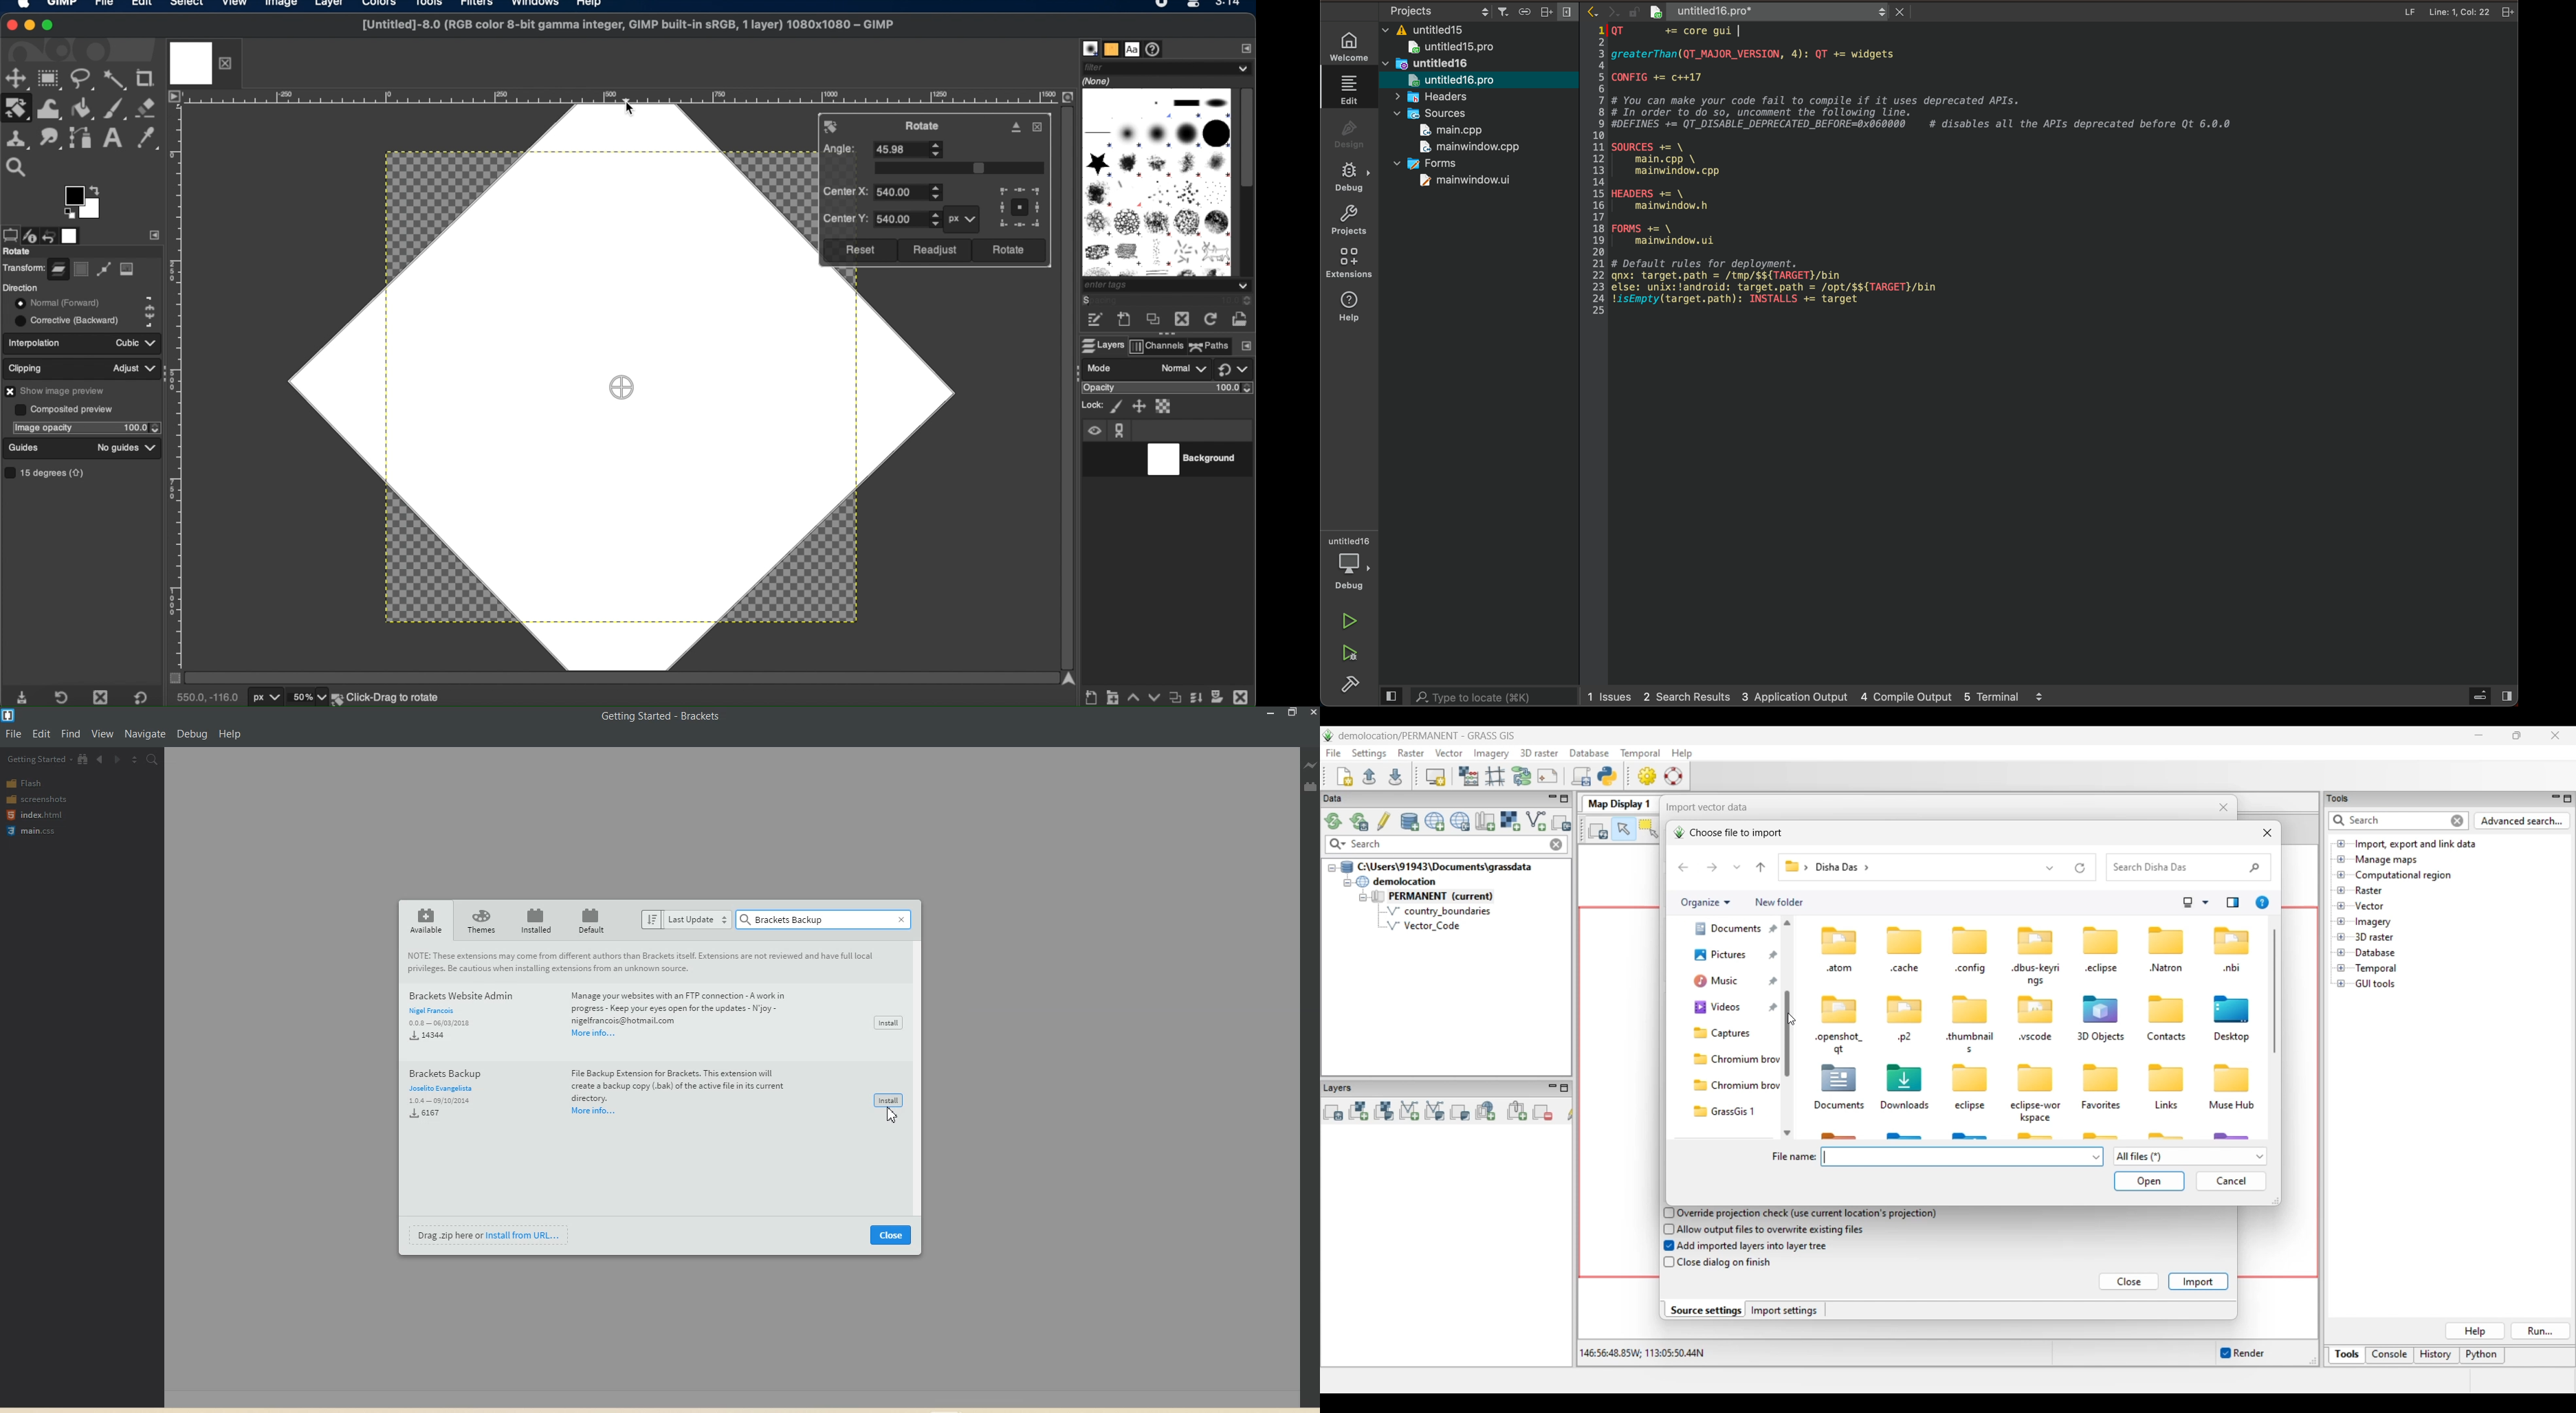 Image resolution: width=2576 pixels, height=1428 pixels. I want to click on toggle mask on/off, so click(171, 678).